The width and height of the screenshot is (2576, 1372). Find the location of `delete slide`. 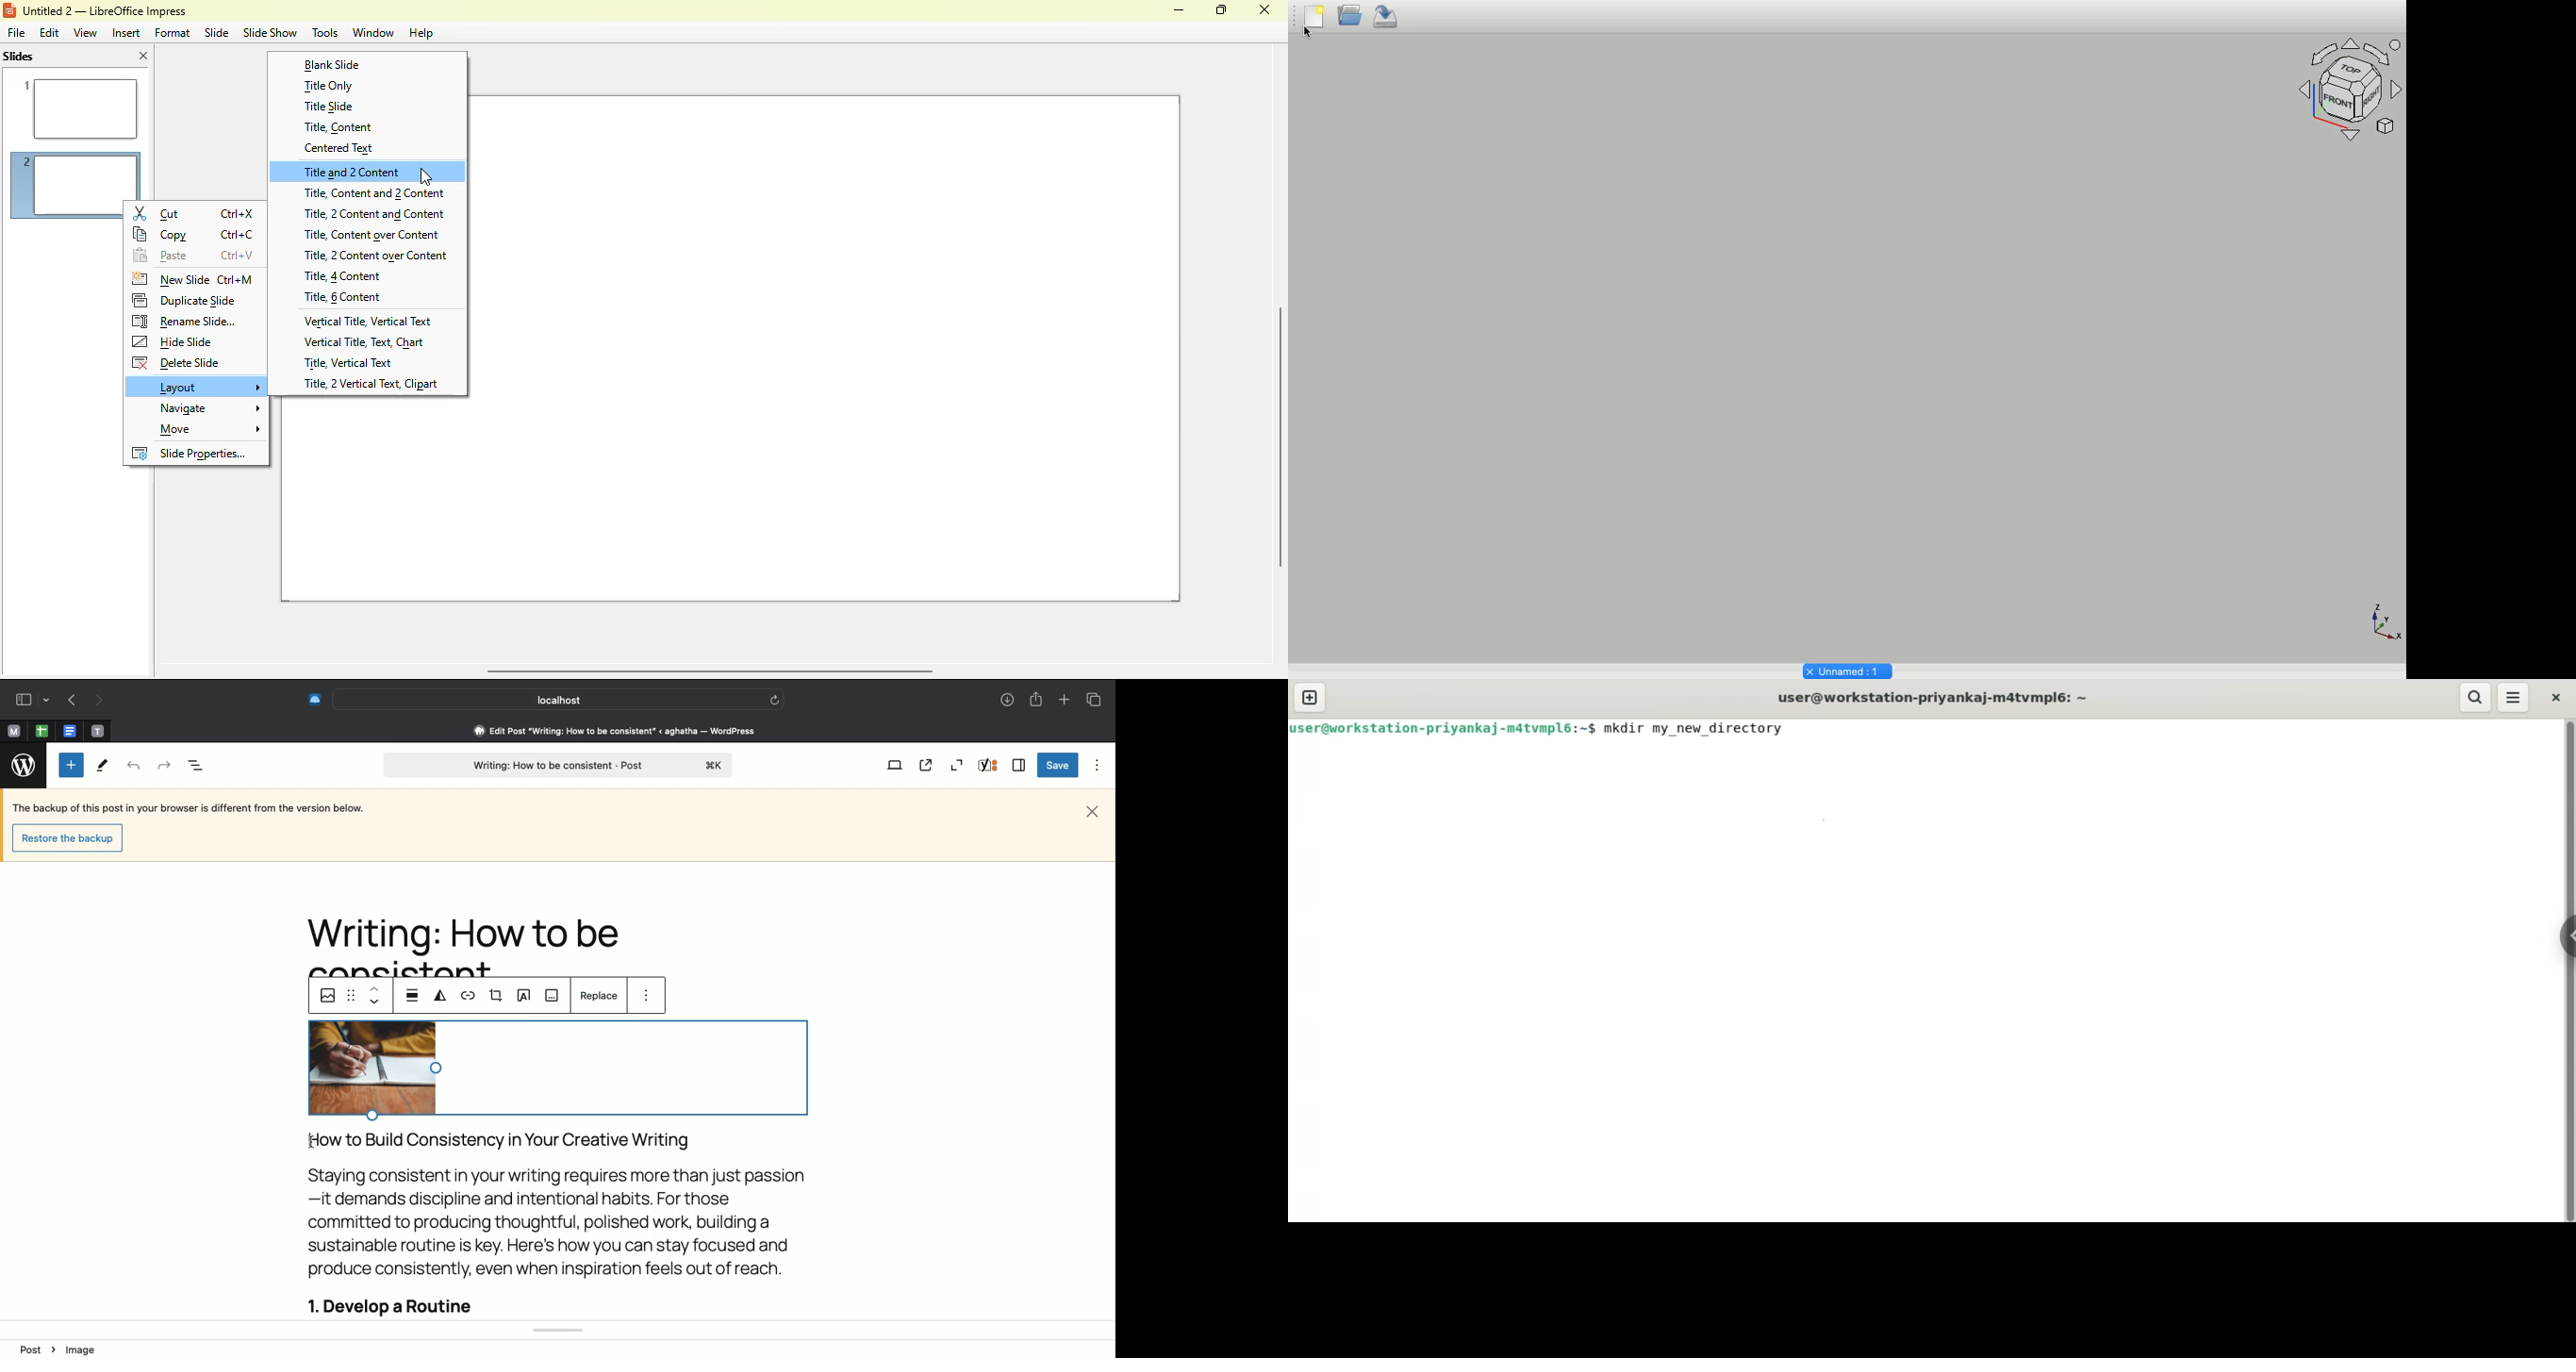

delete slide is located at coordinates (179, 363).